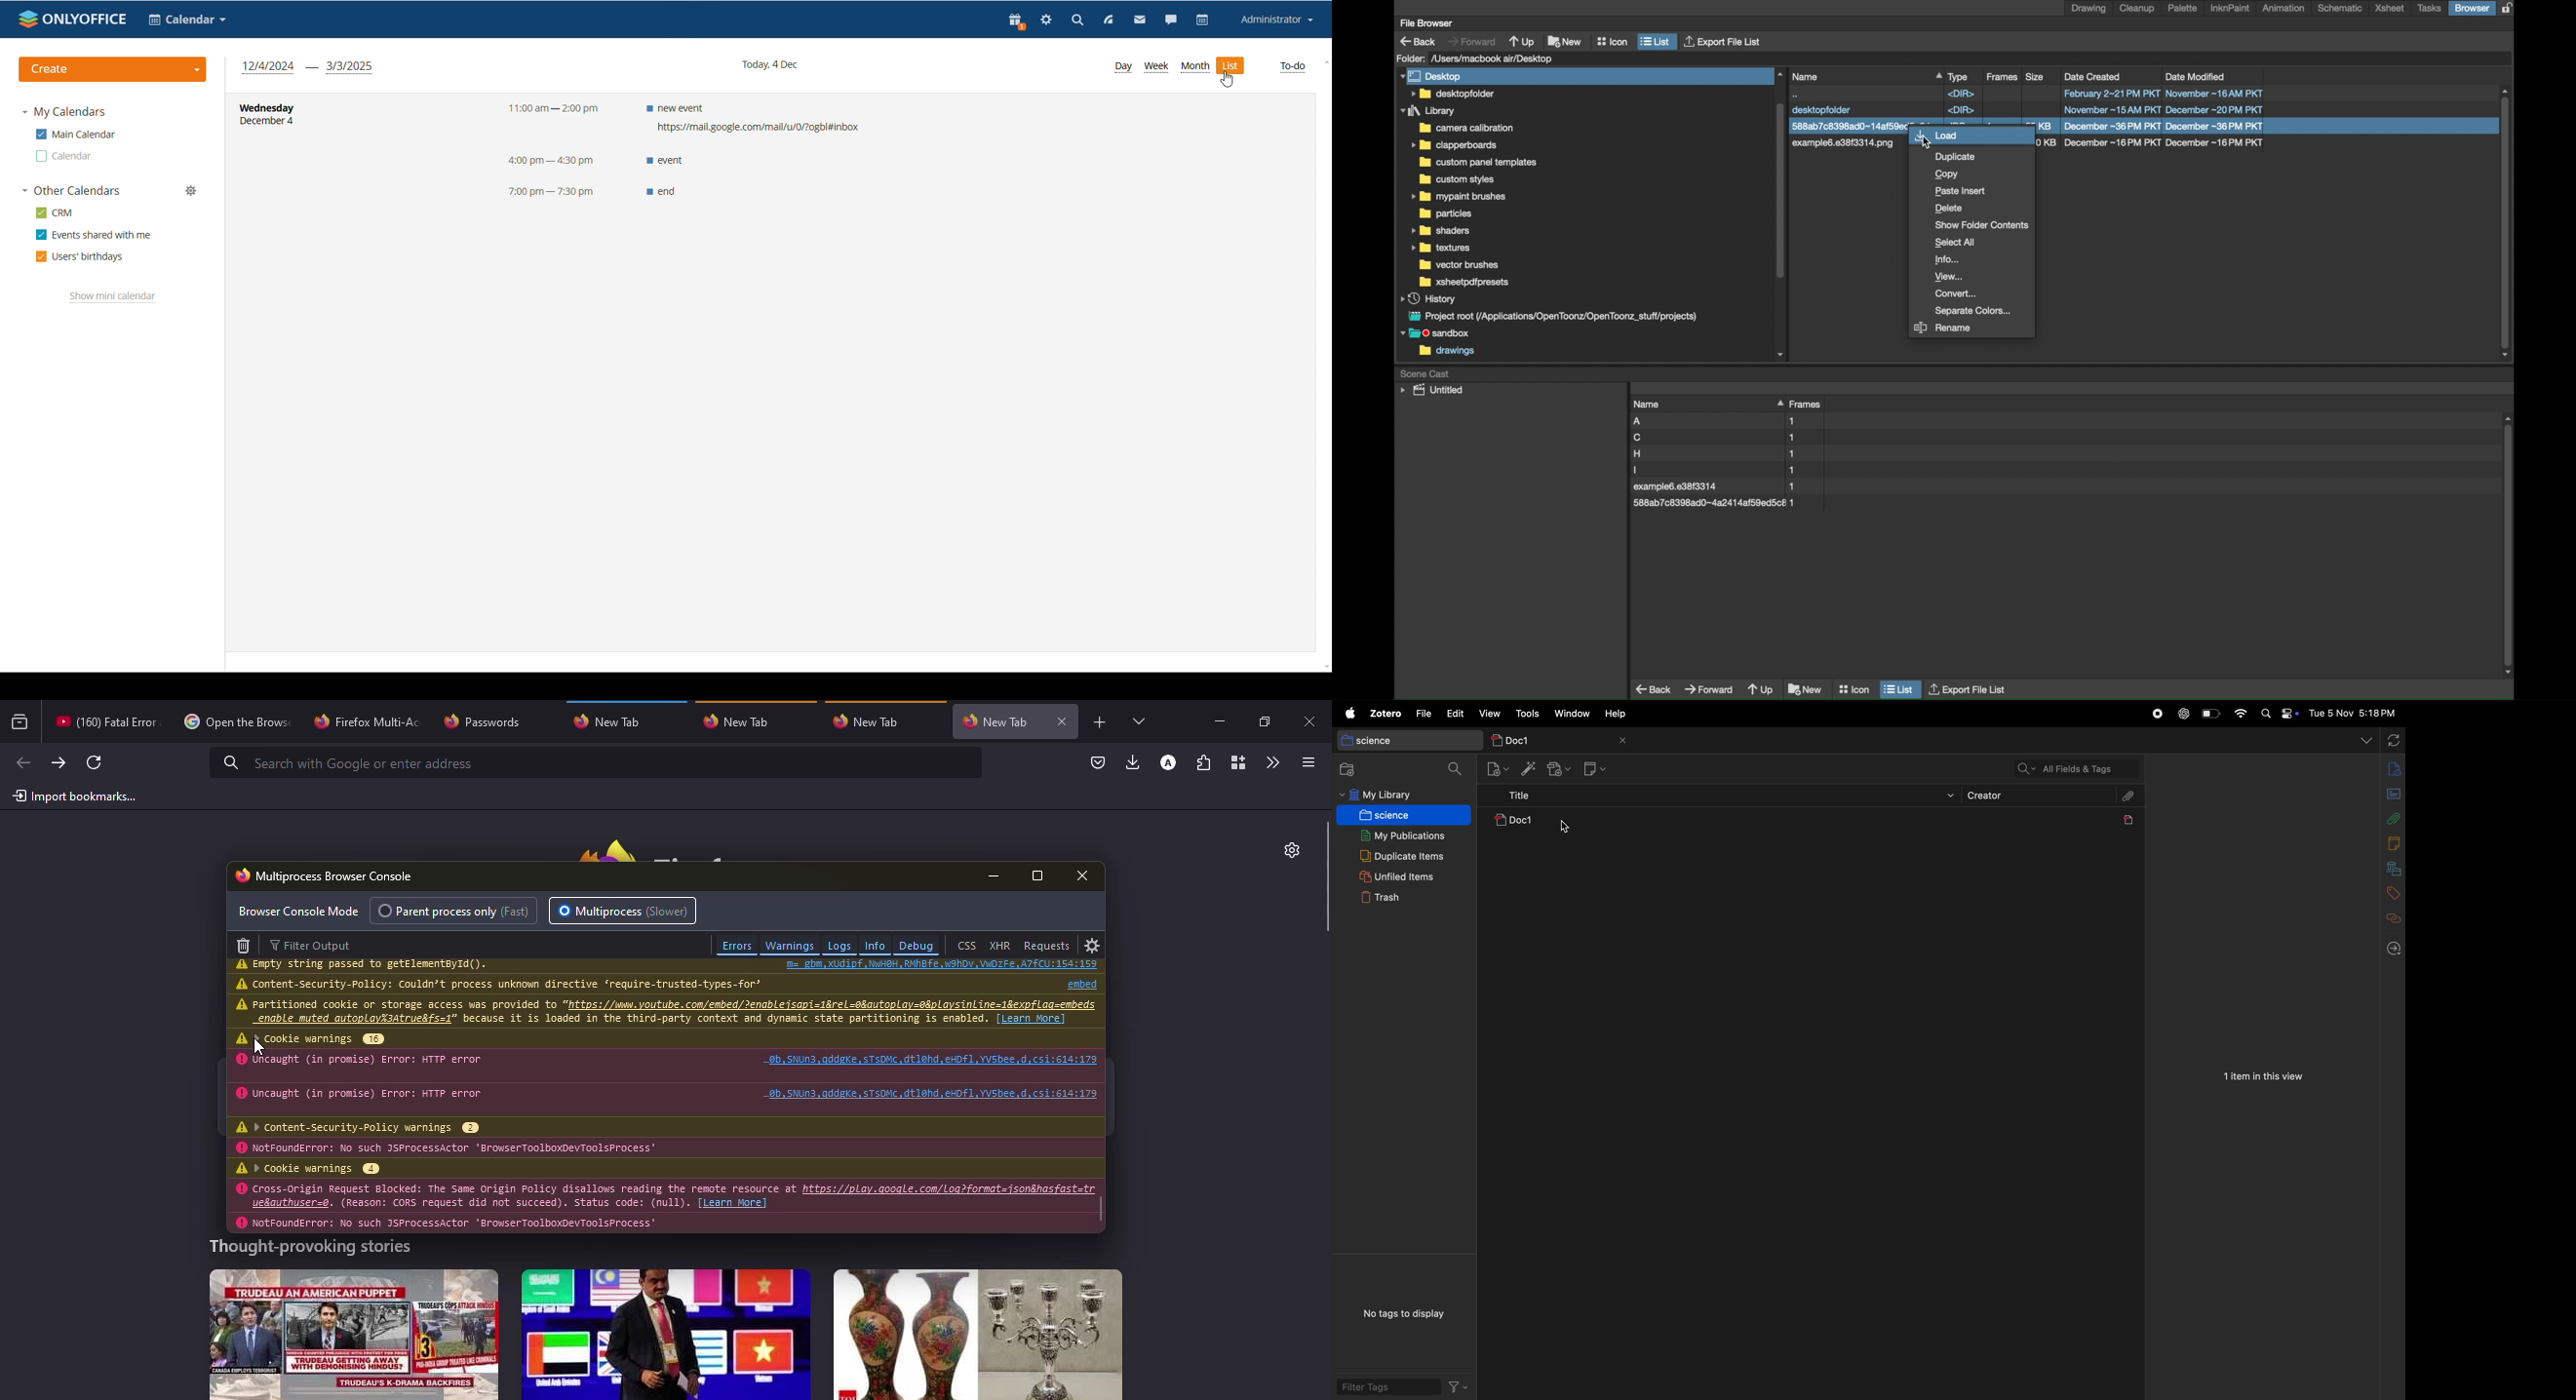 This screenshot has height=1400, width=2576. I want to click on science, so click(1405, 739).